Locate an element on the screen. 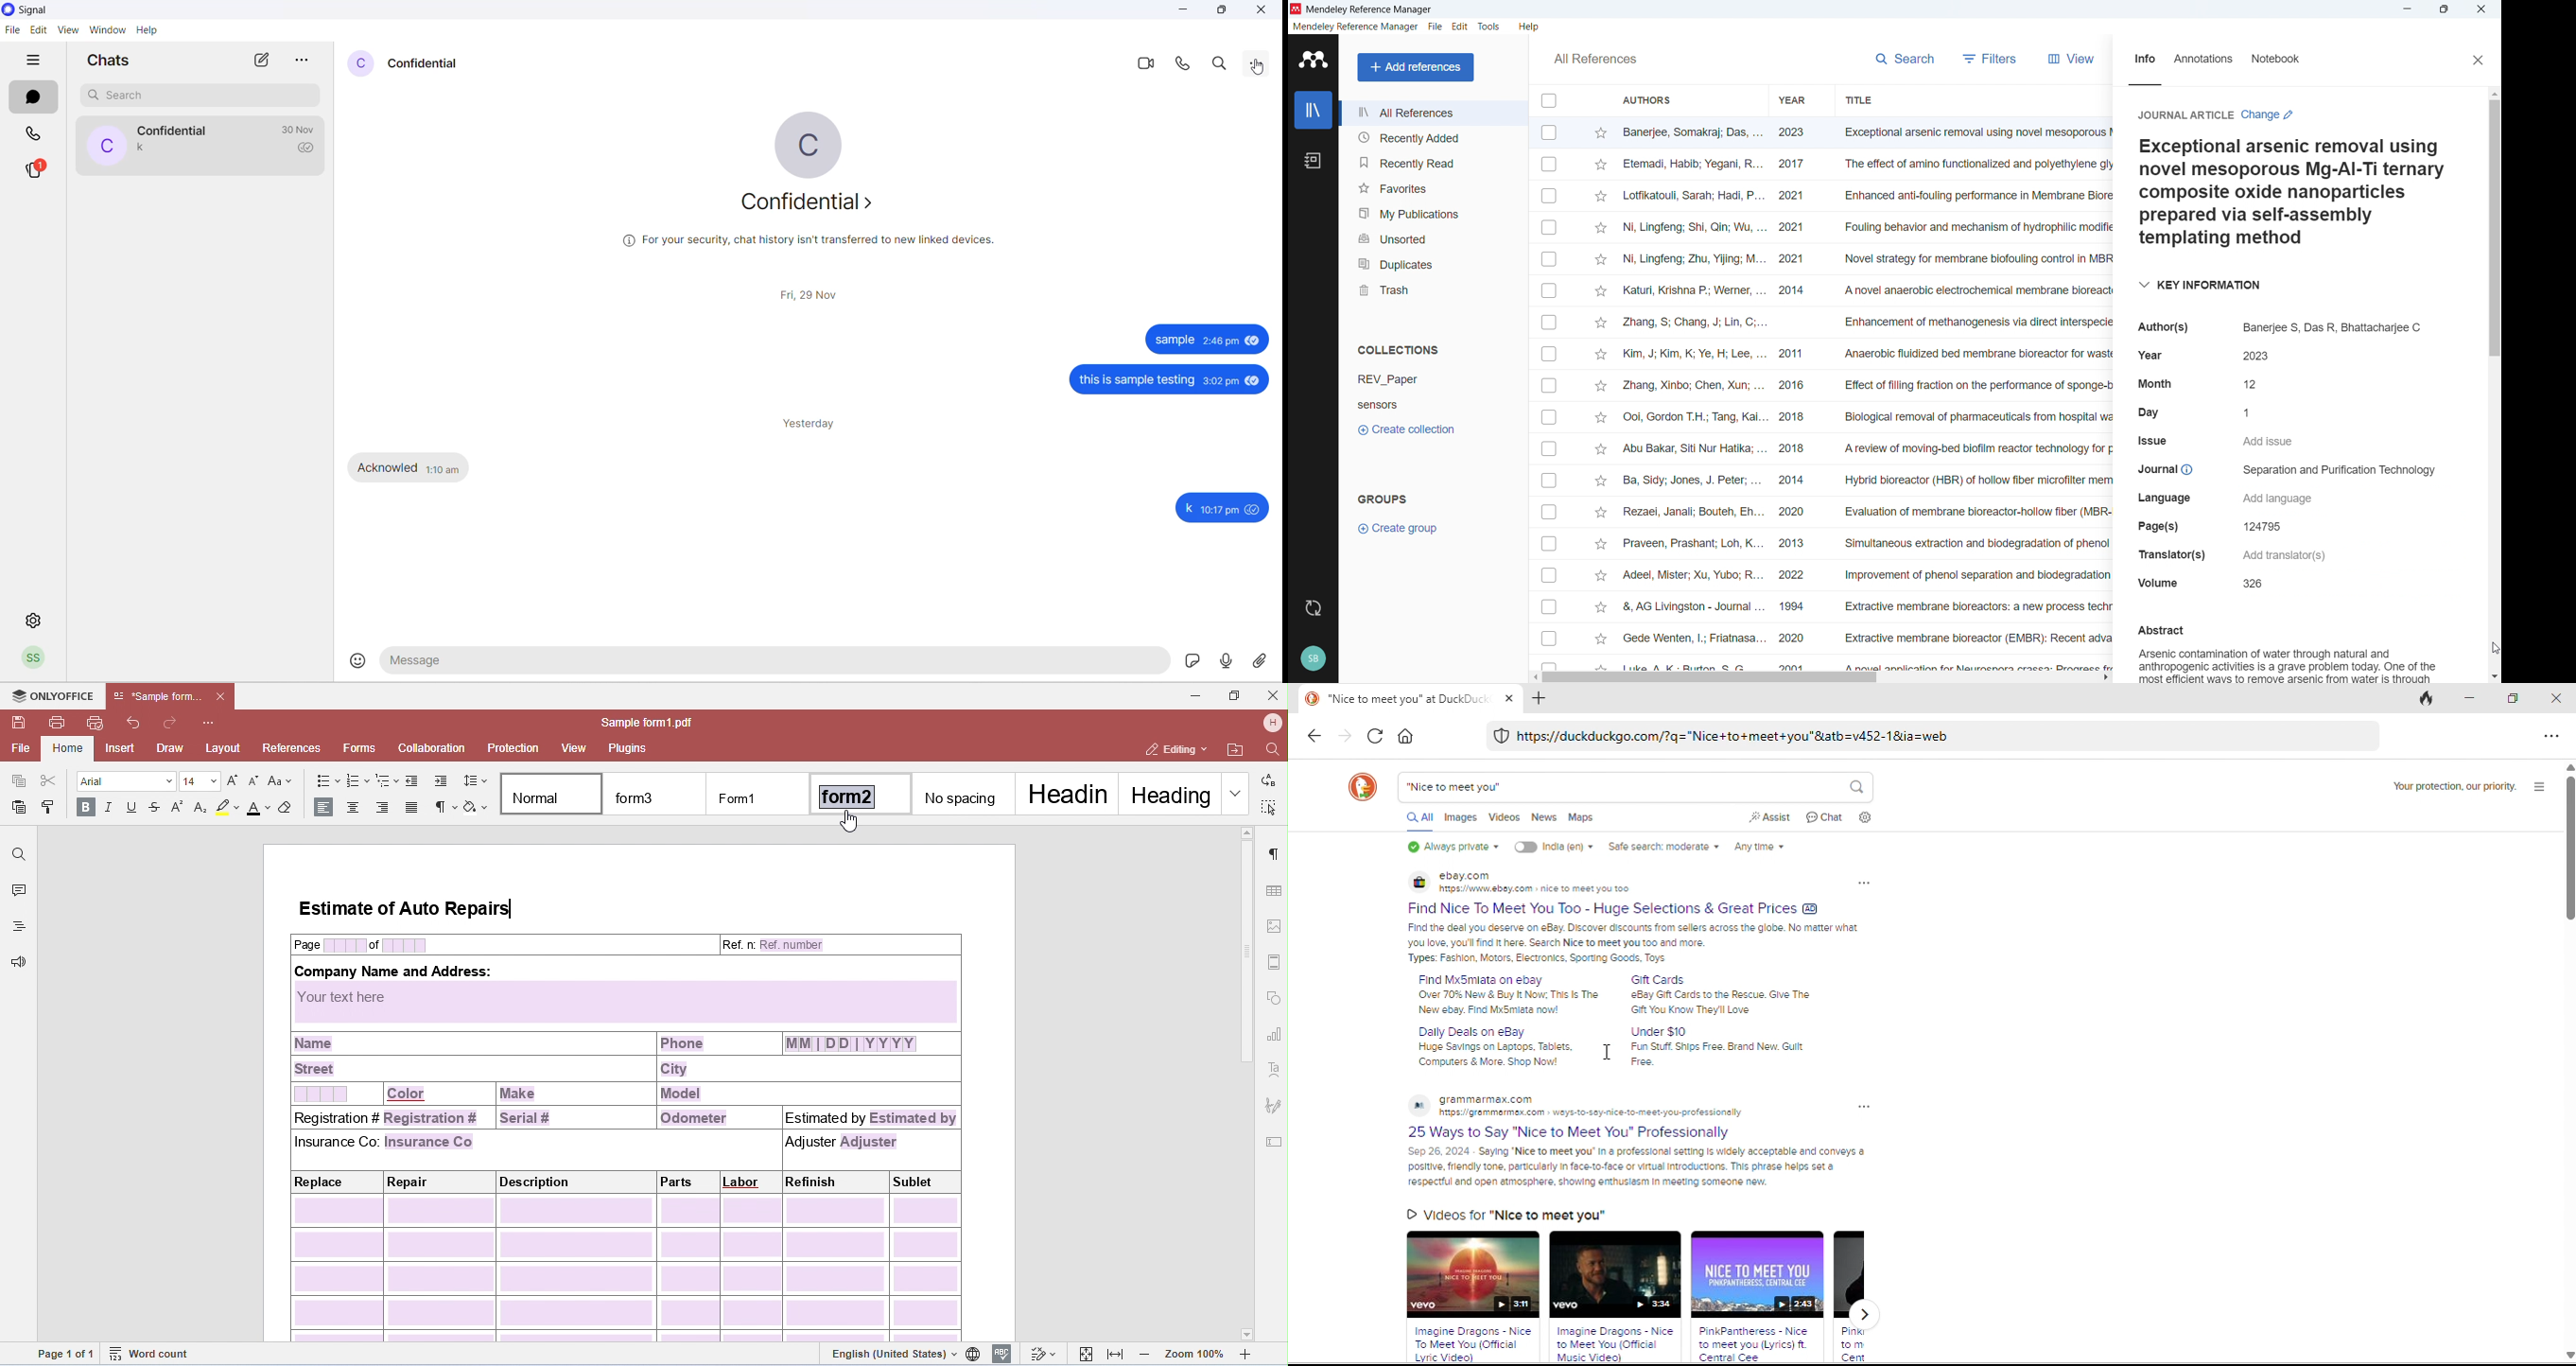  etemadi,habib,yegani,r is located at coordinates (1694, 163).